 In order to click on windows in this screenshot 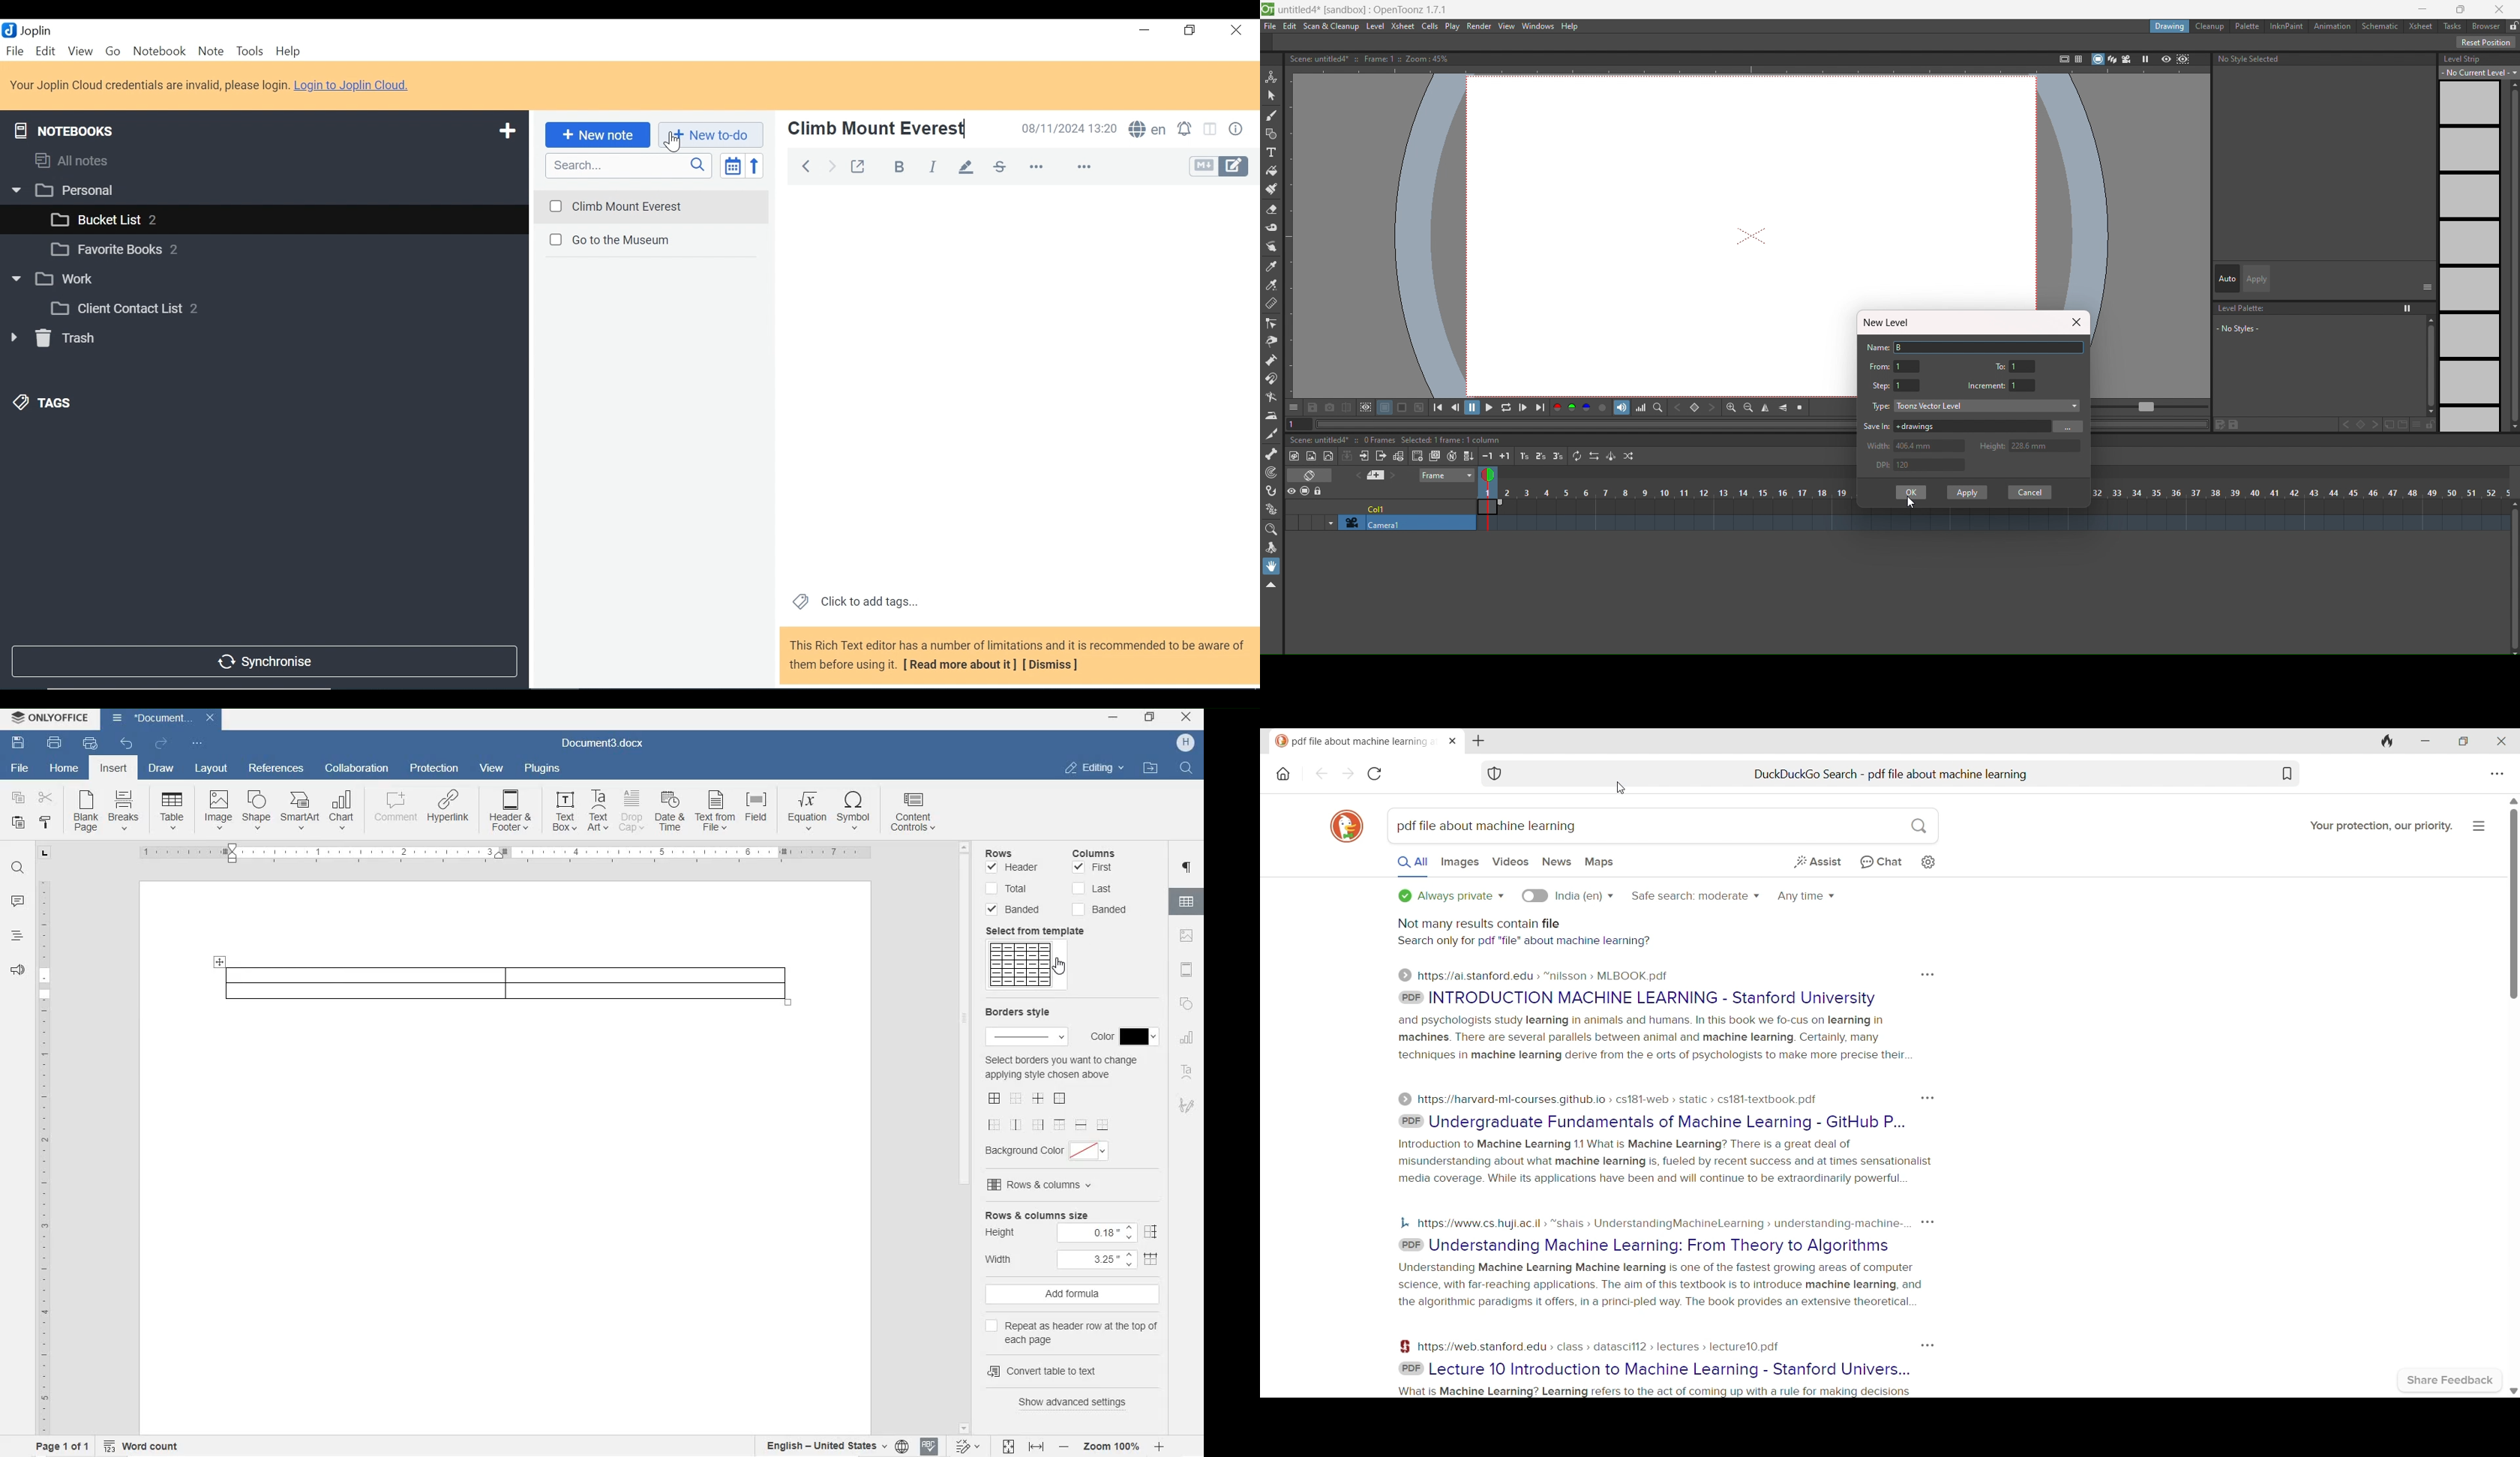, I will do `click(1540, 26)`.